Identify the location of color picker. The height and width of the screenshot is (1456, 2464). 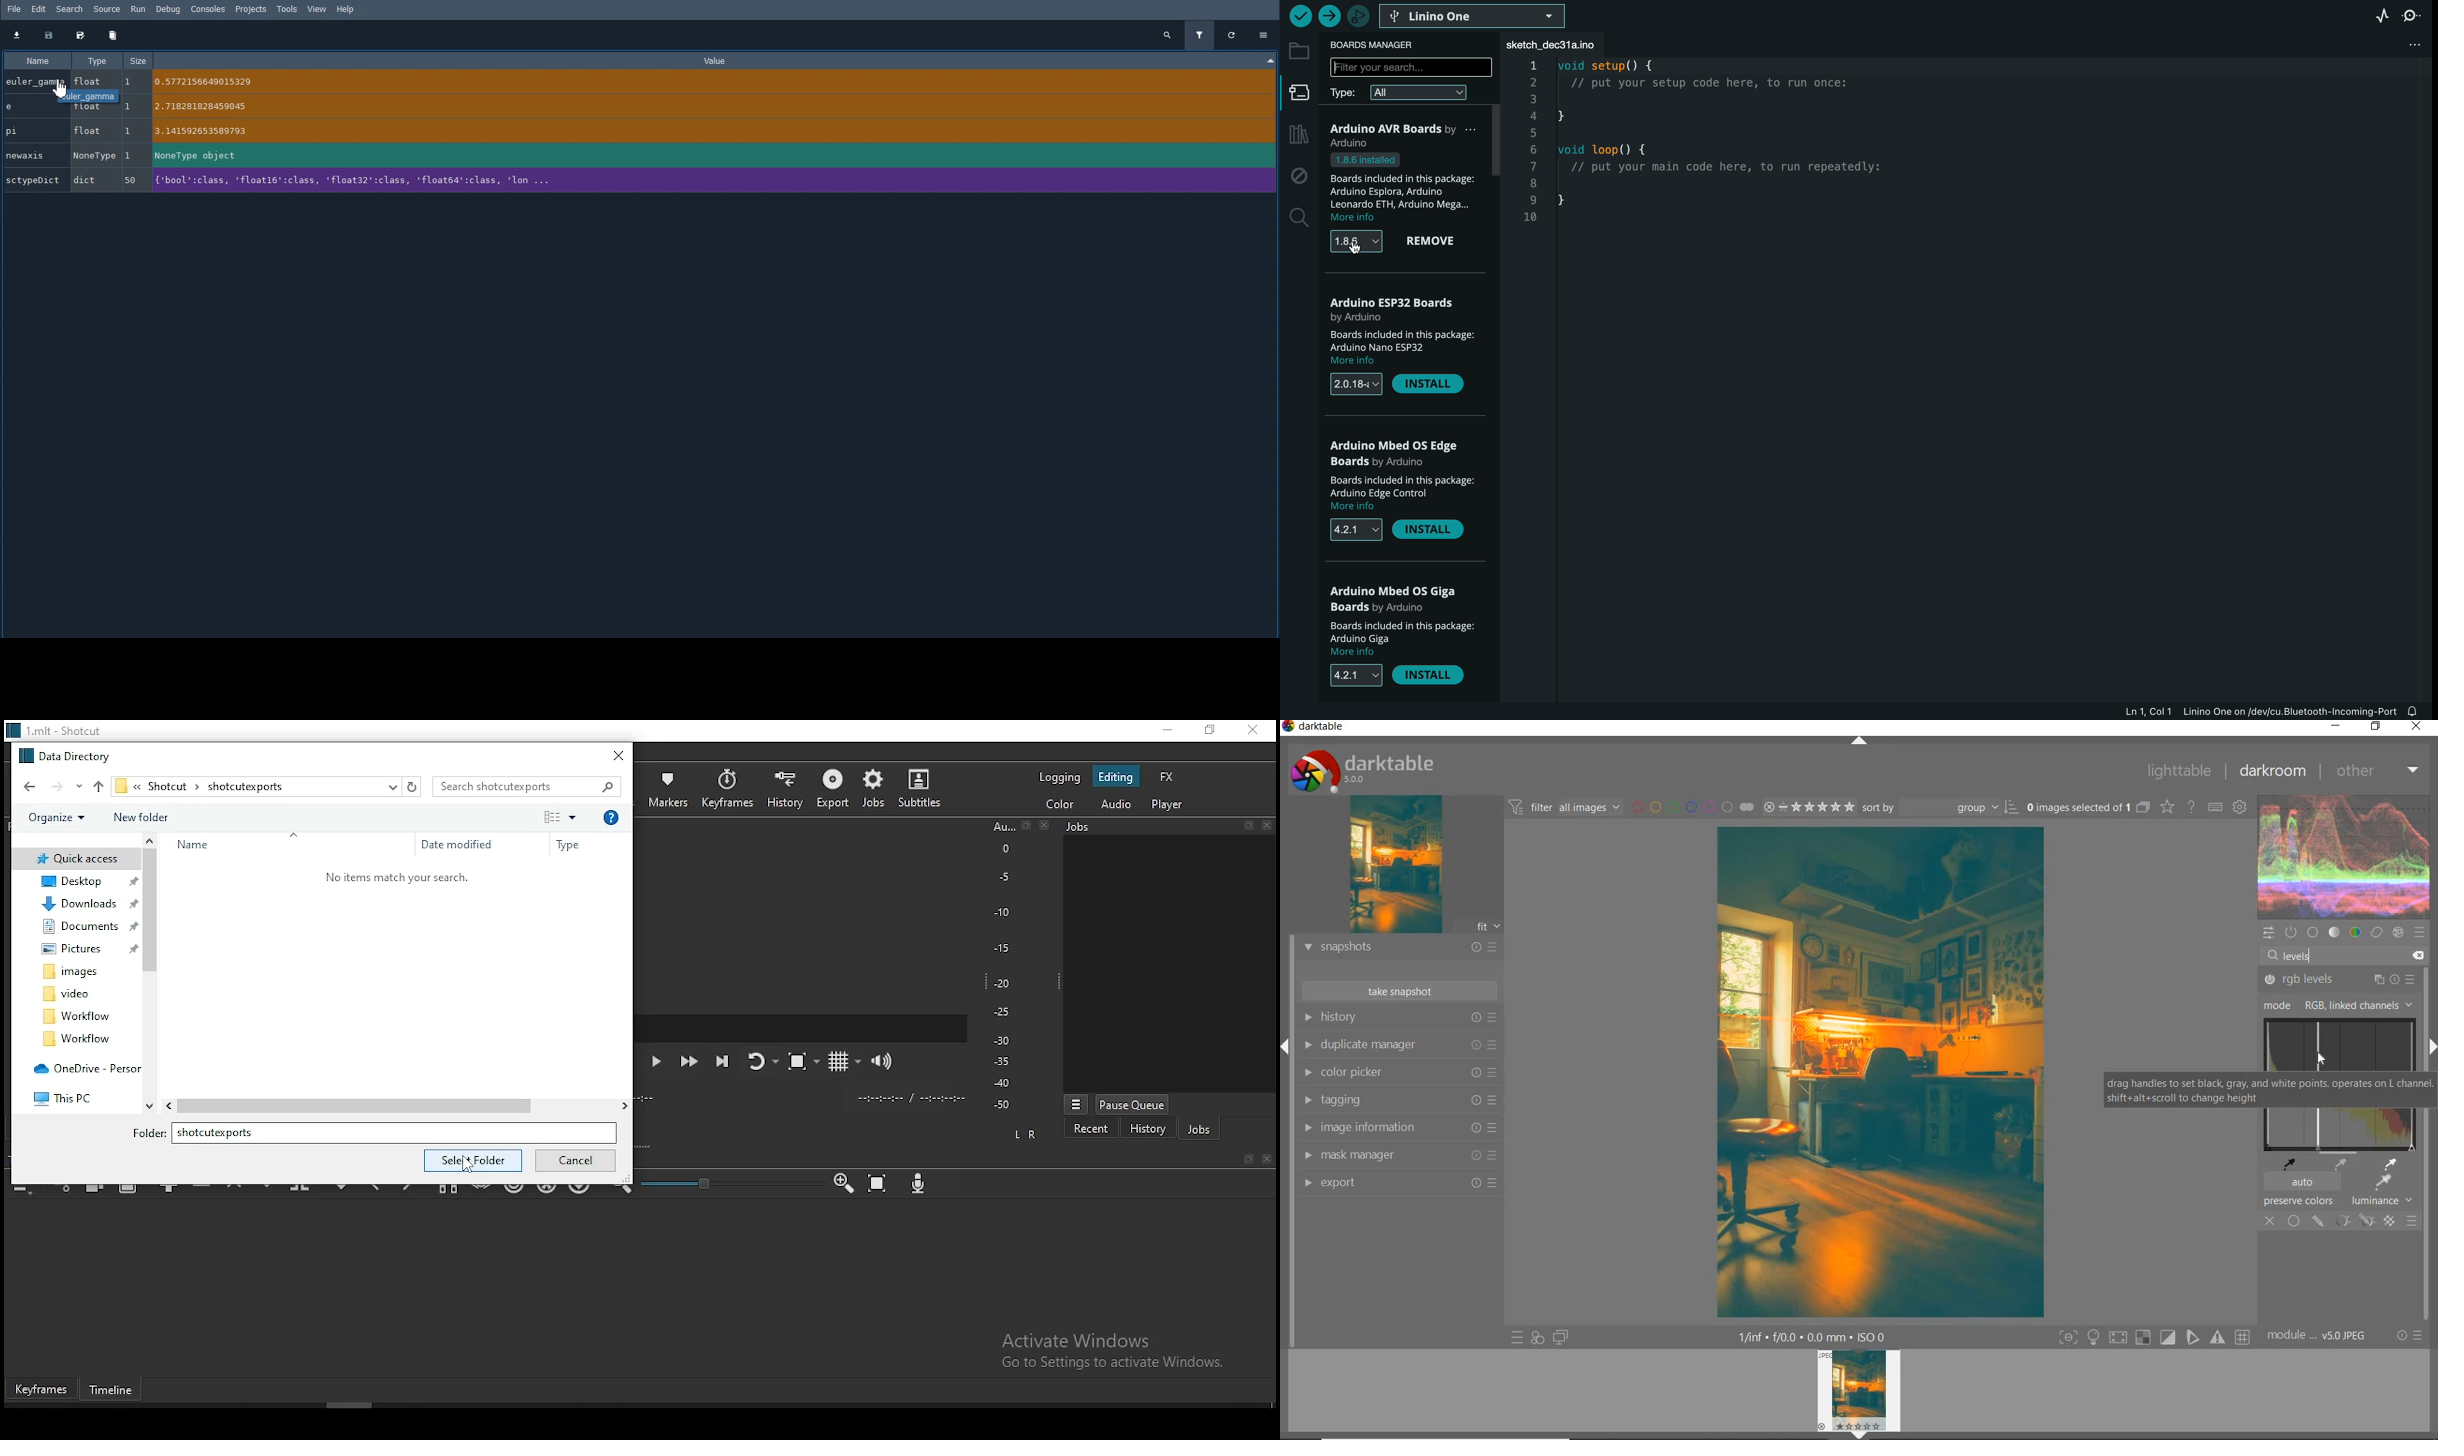
(1397, 1072).